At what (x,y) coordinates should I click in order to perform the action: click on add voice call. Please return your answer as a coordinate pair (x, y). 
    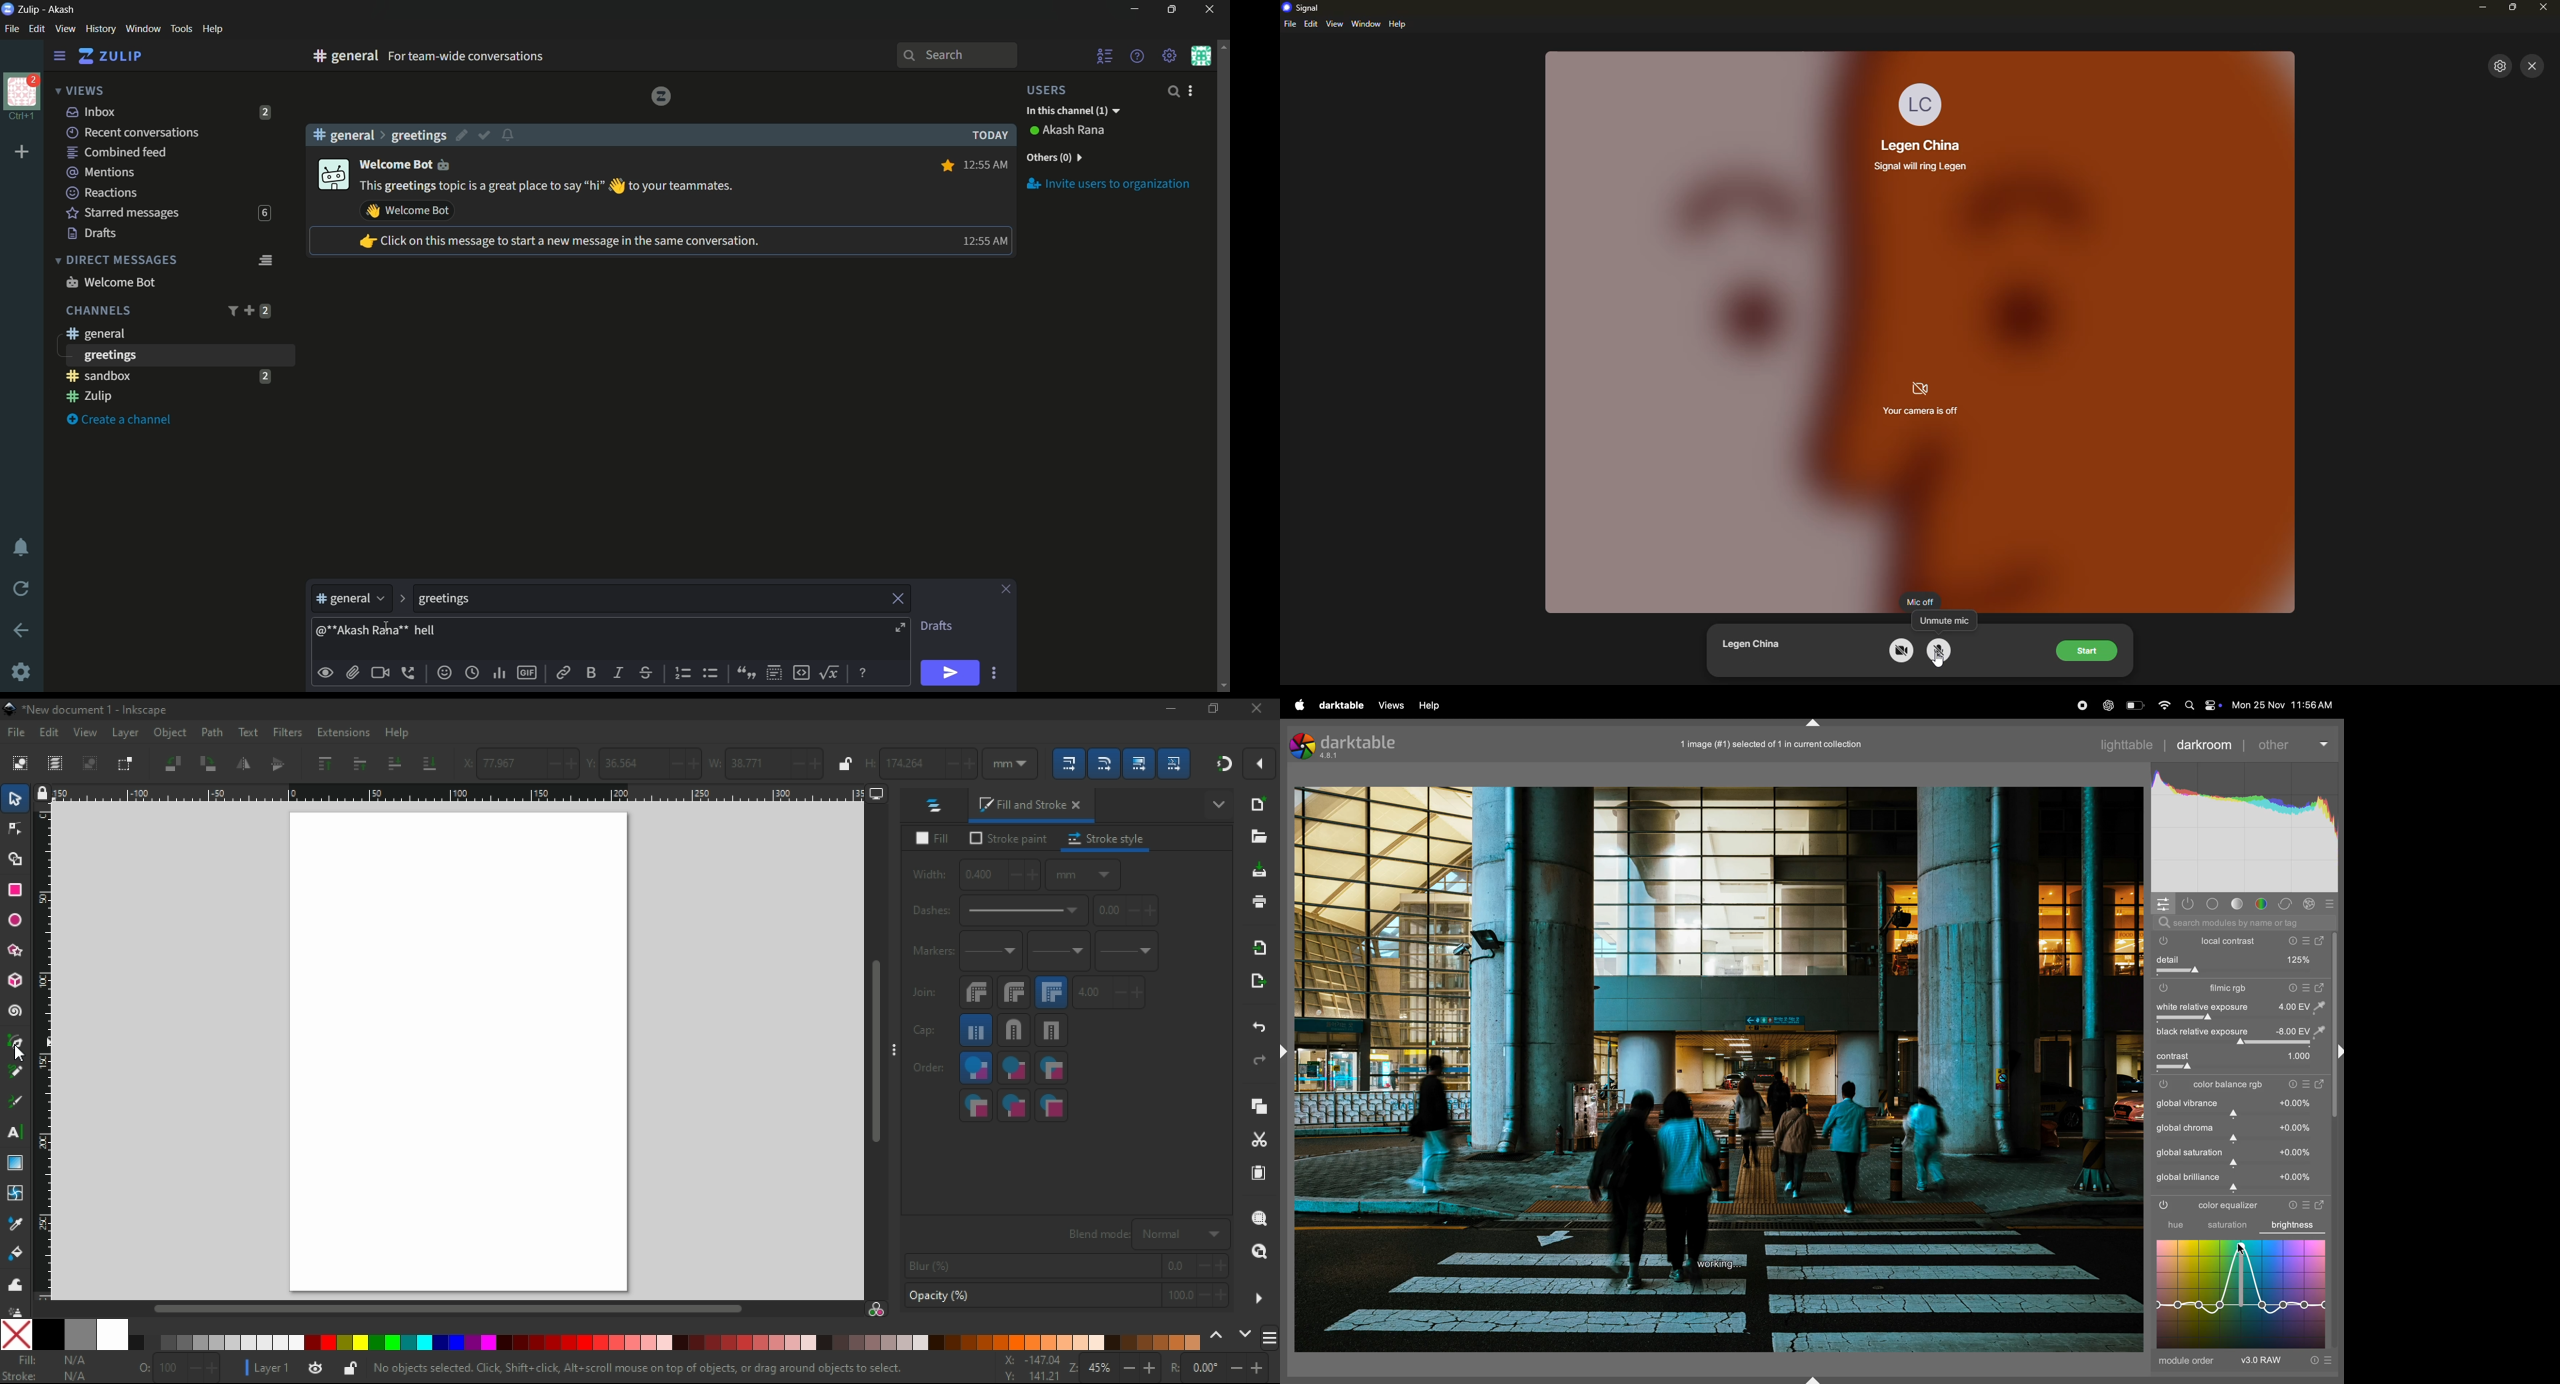
    Looking at the image, I should click on (411, 673).